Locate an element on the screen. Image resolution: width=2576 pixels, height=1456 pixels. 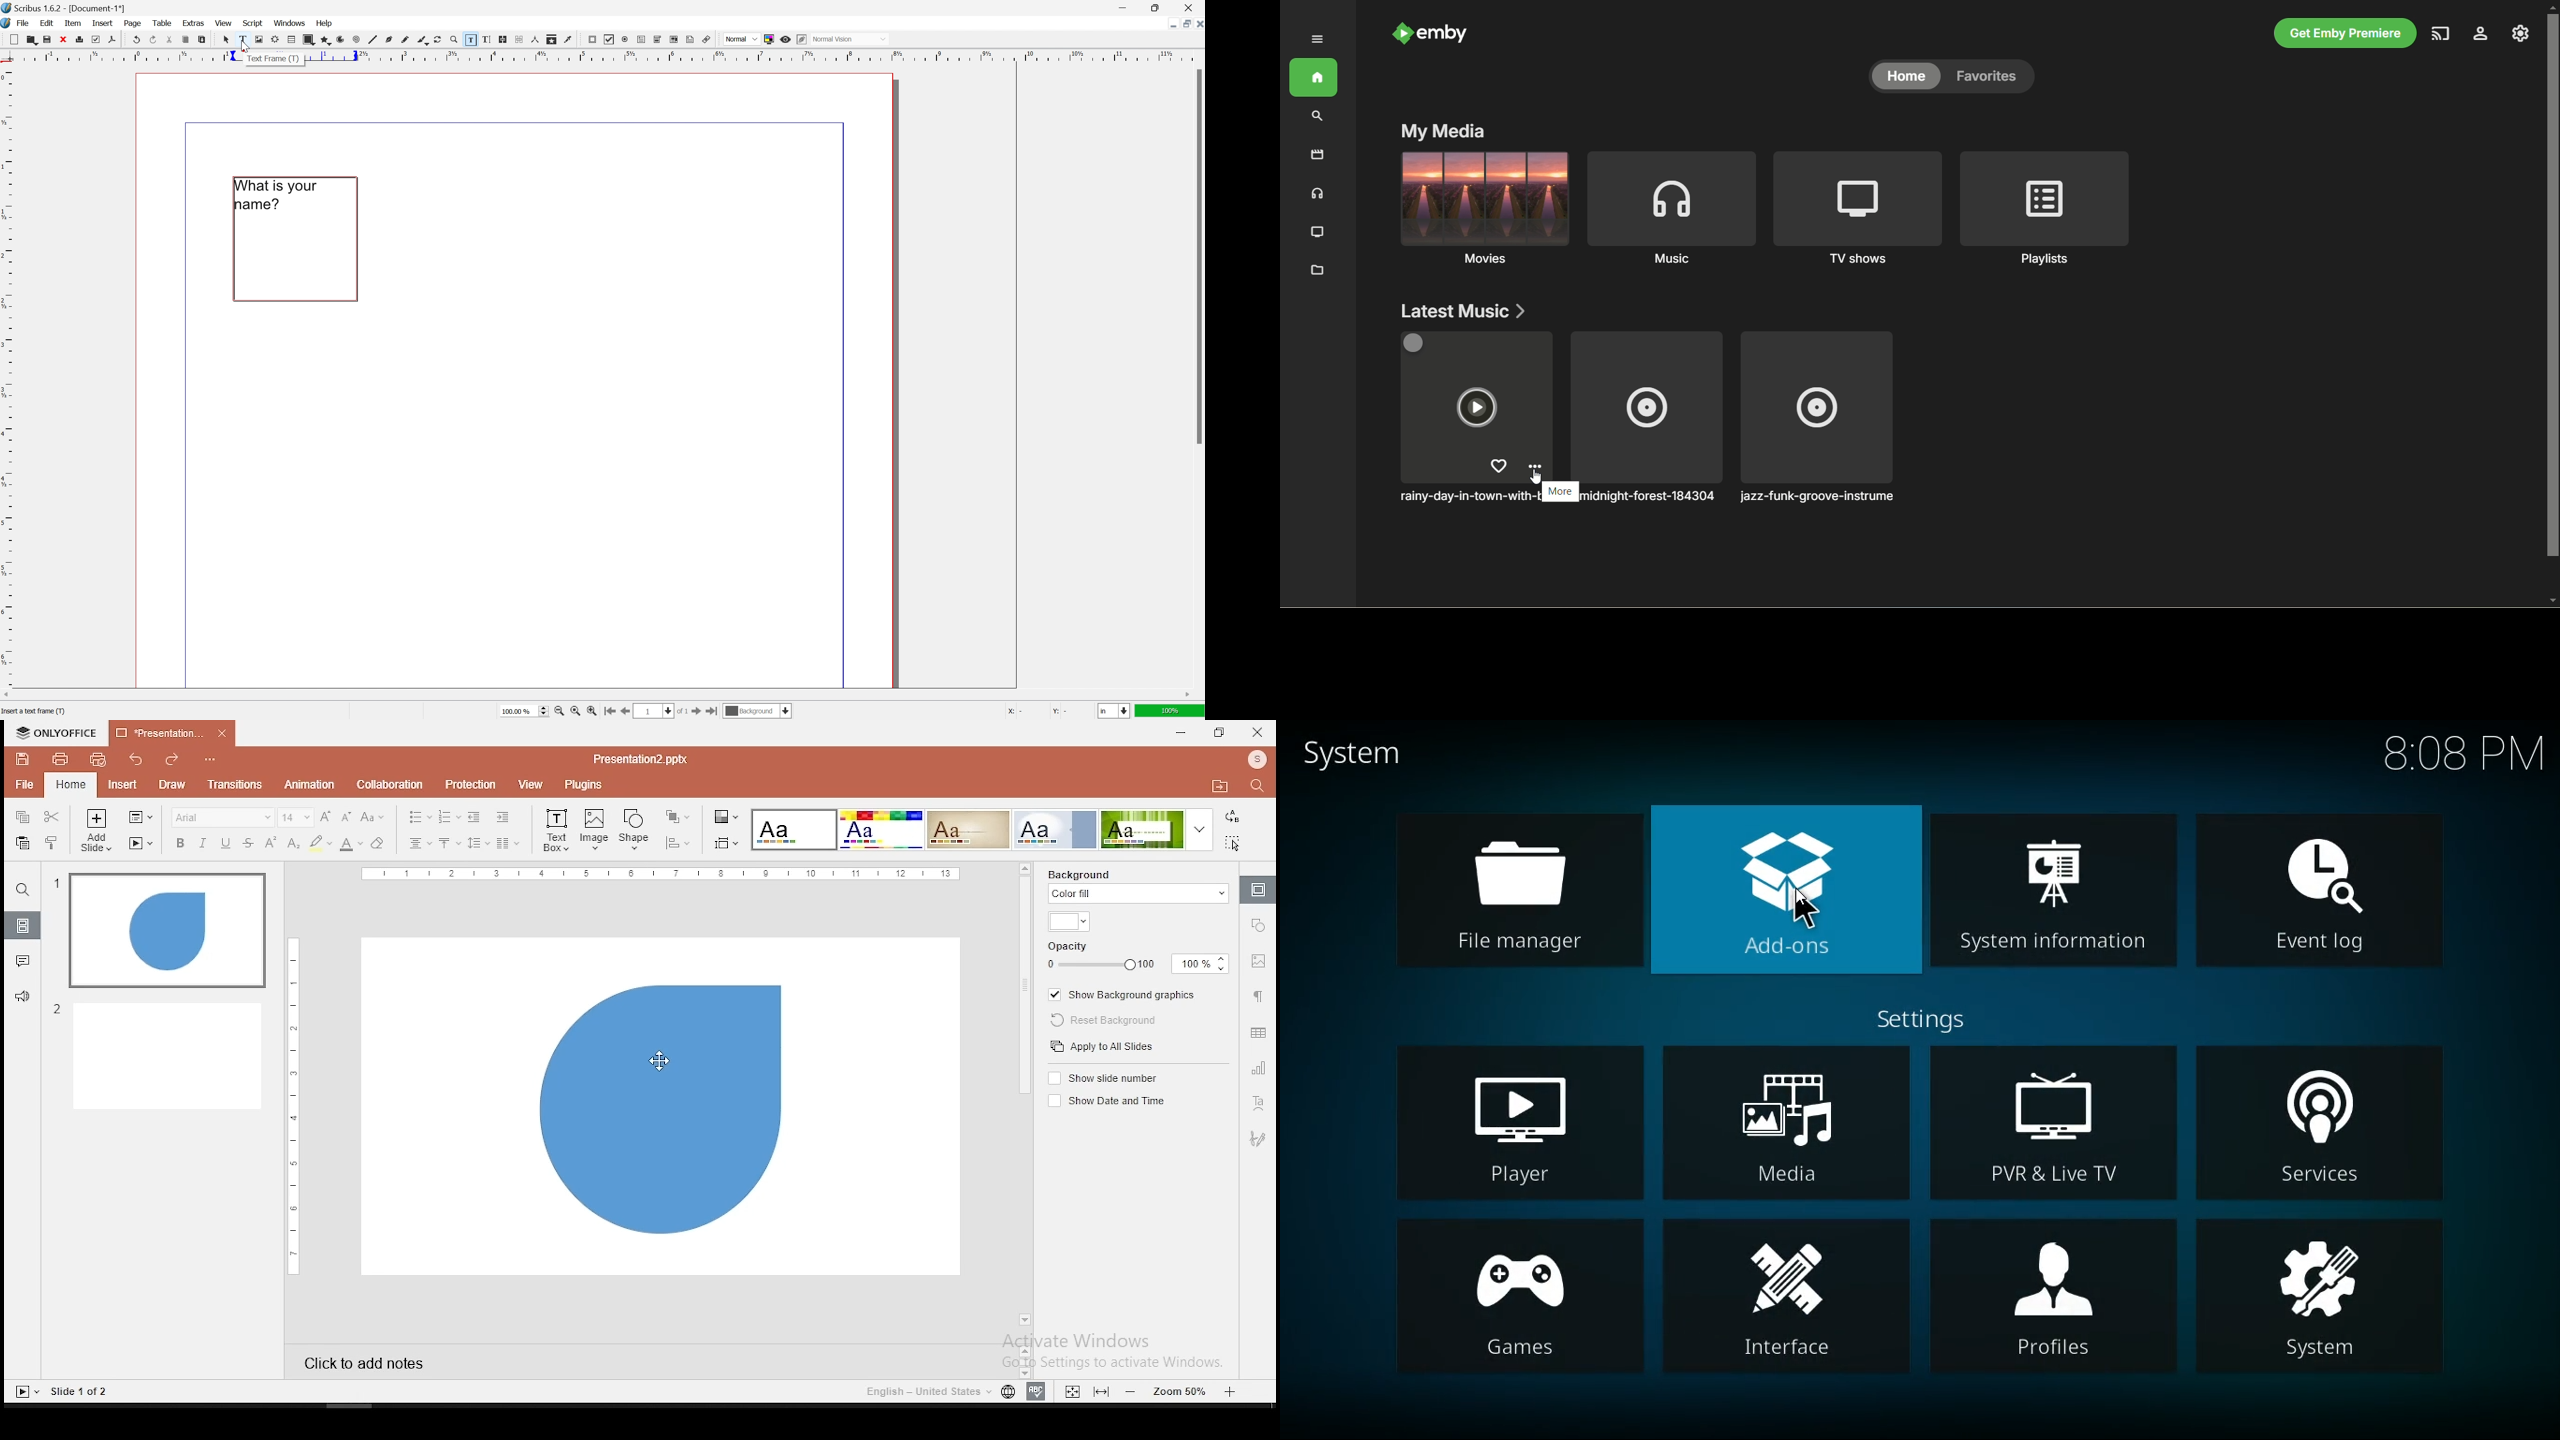
interface is located at coordinates (1793, 1297).